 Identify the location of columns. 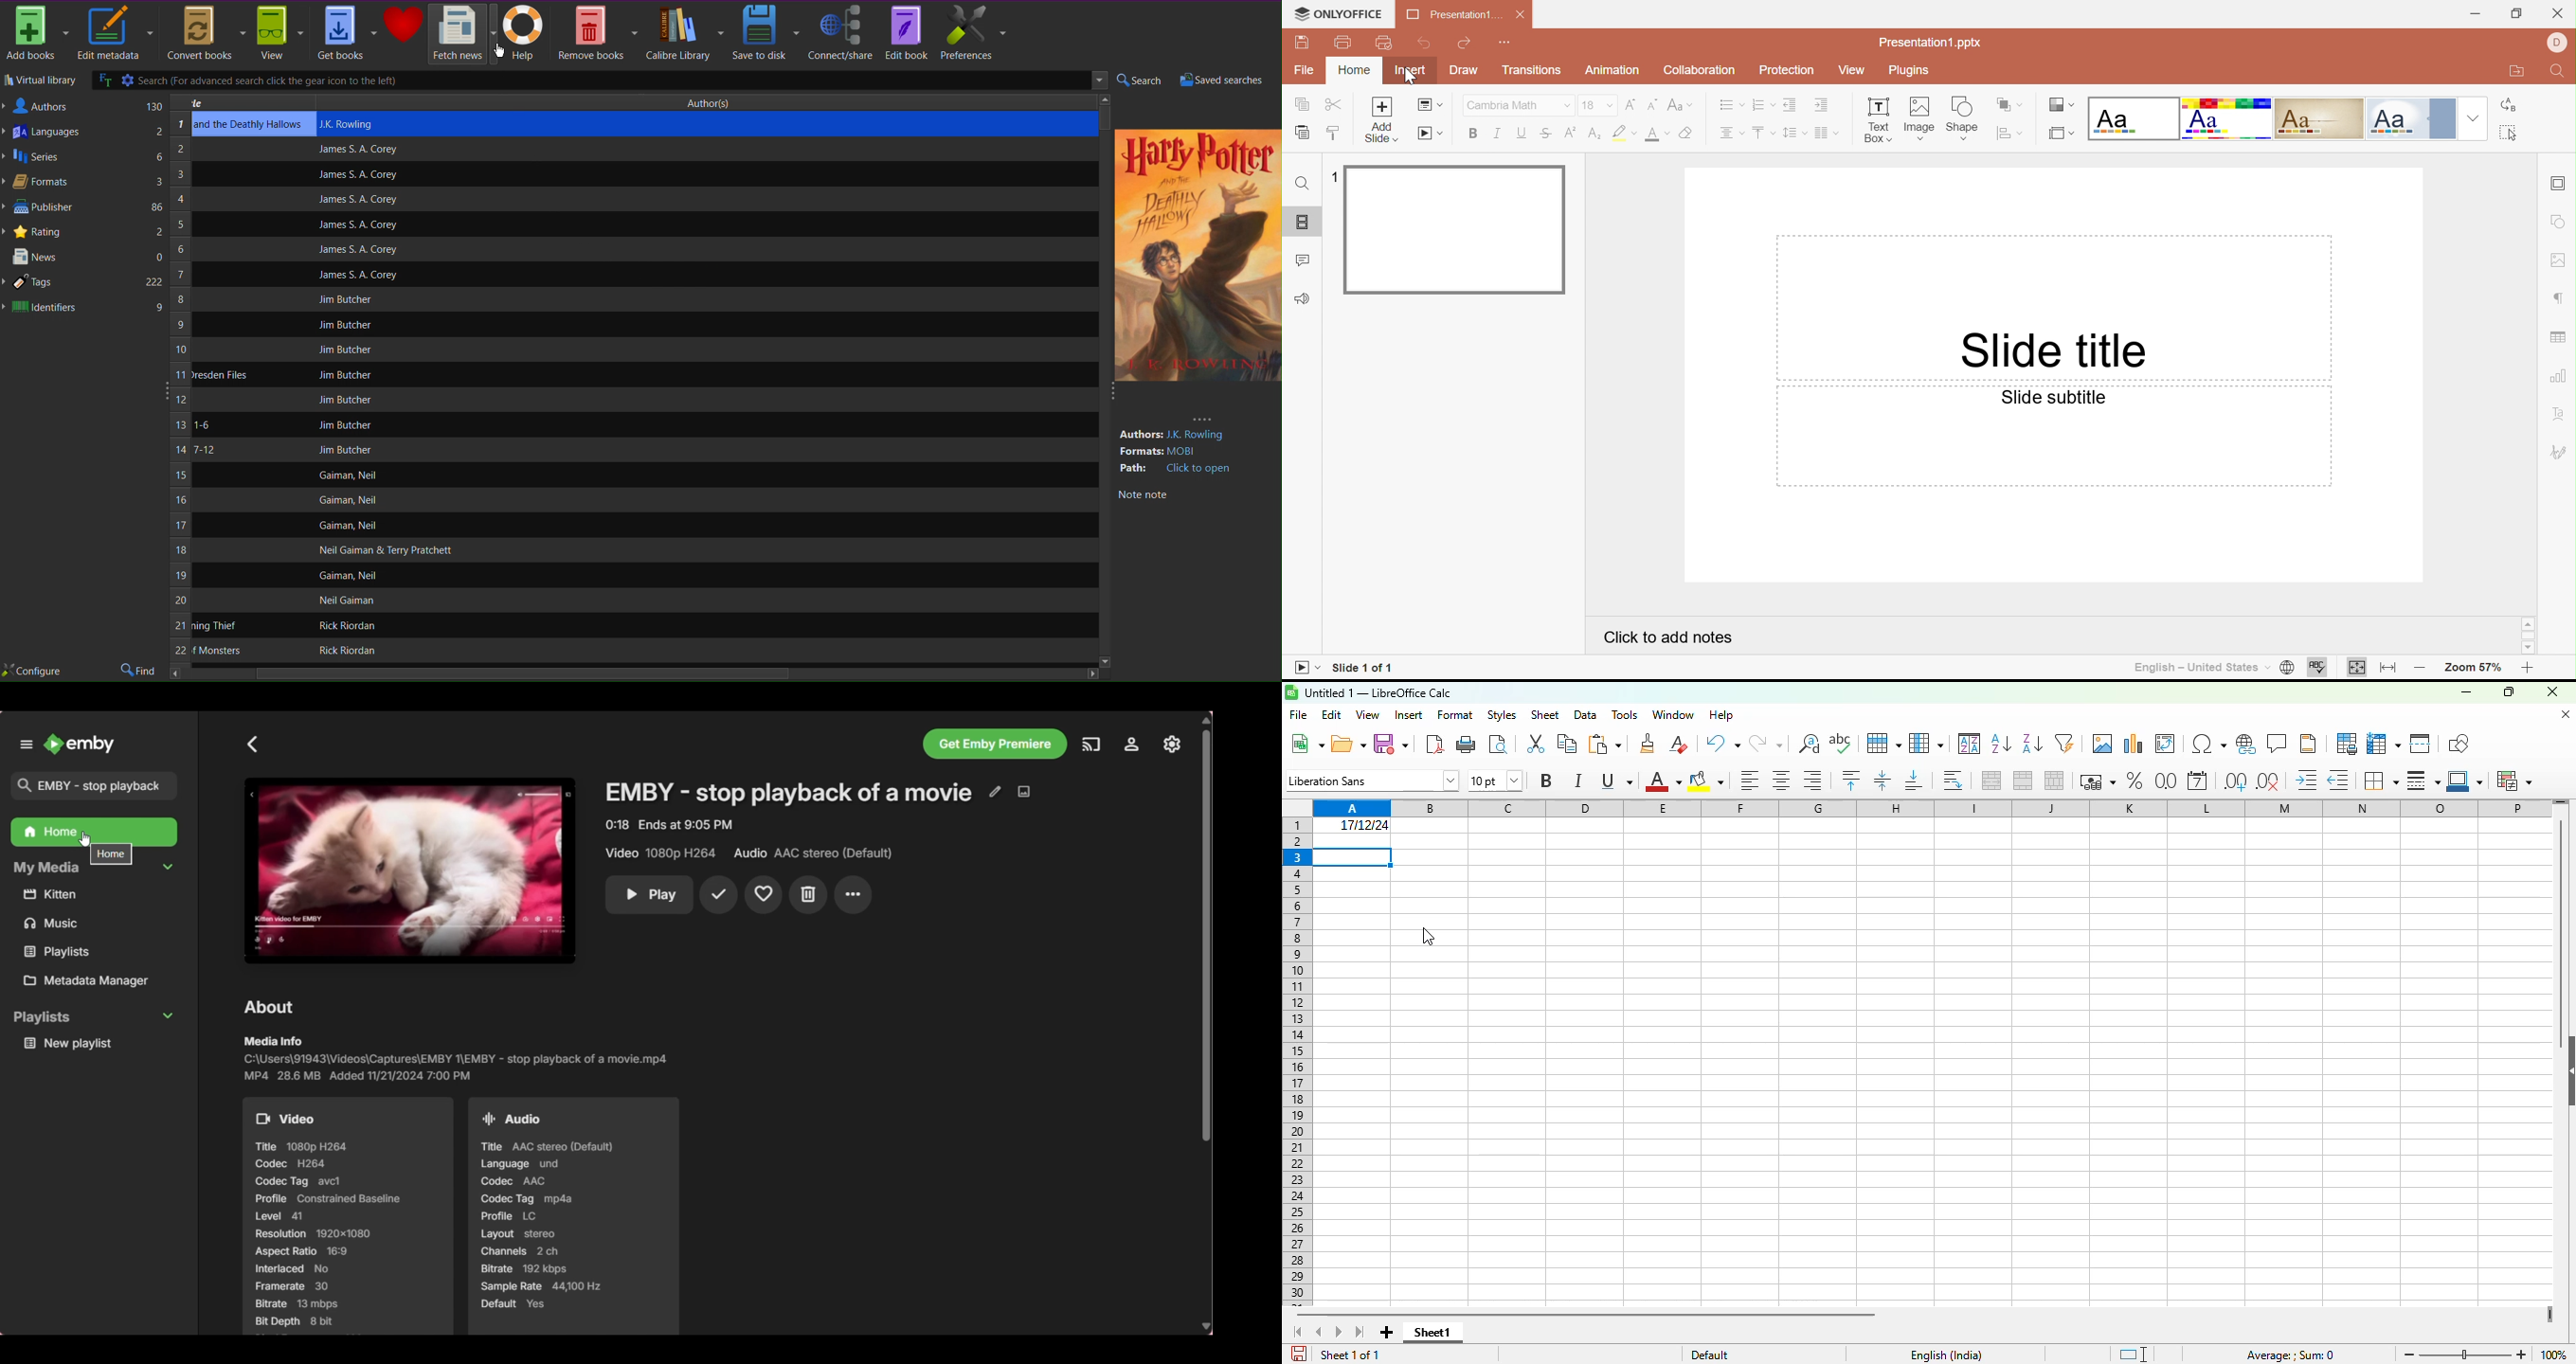
(1931, 807).